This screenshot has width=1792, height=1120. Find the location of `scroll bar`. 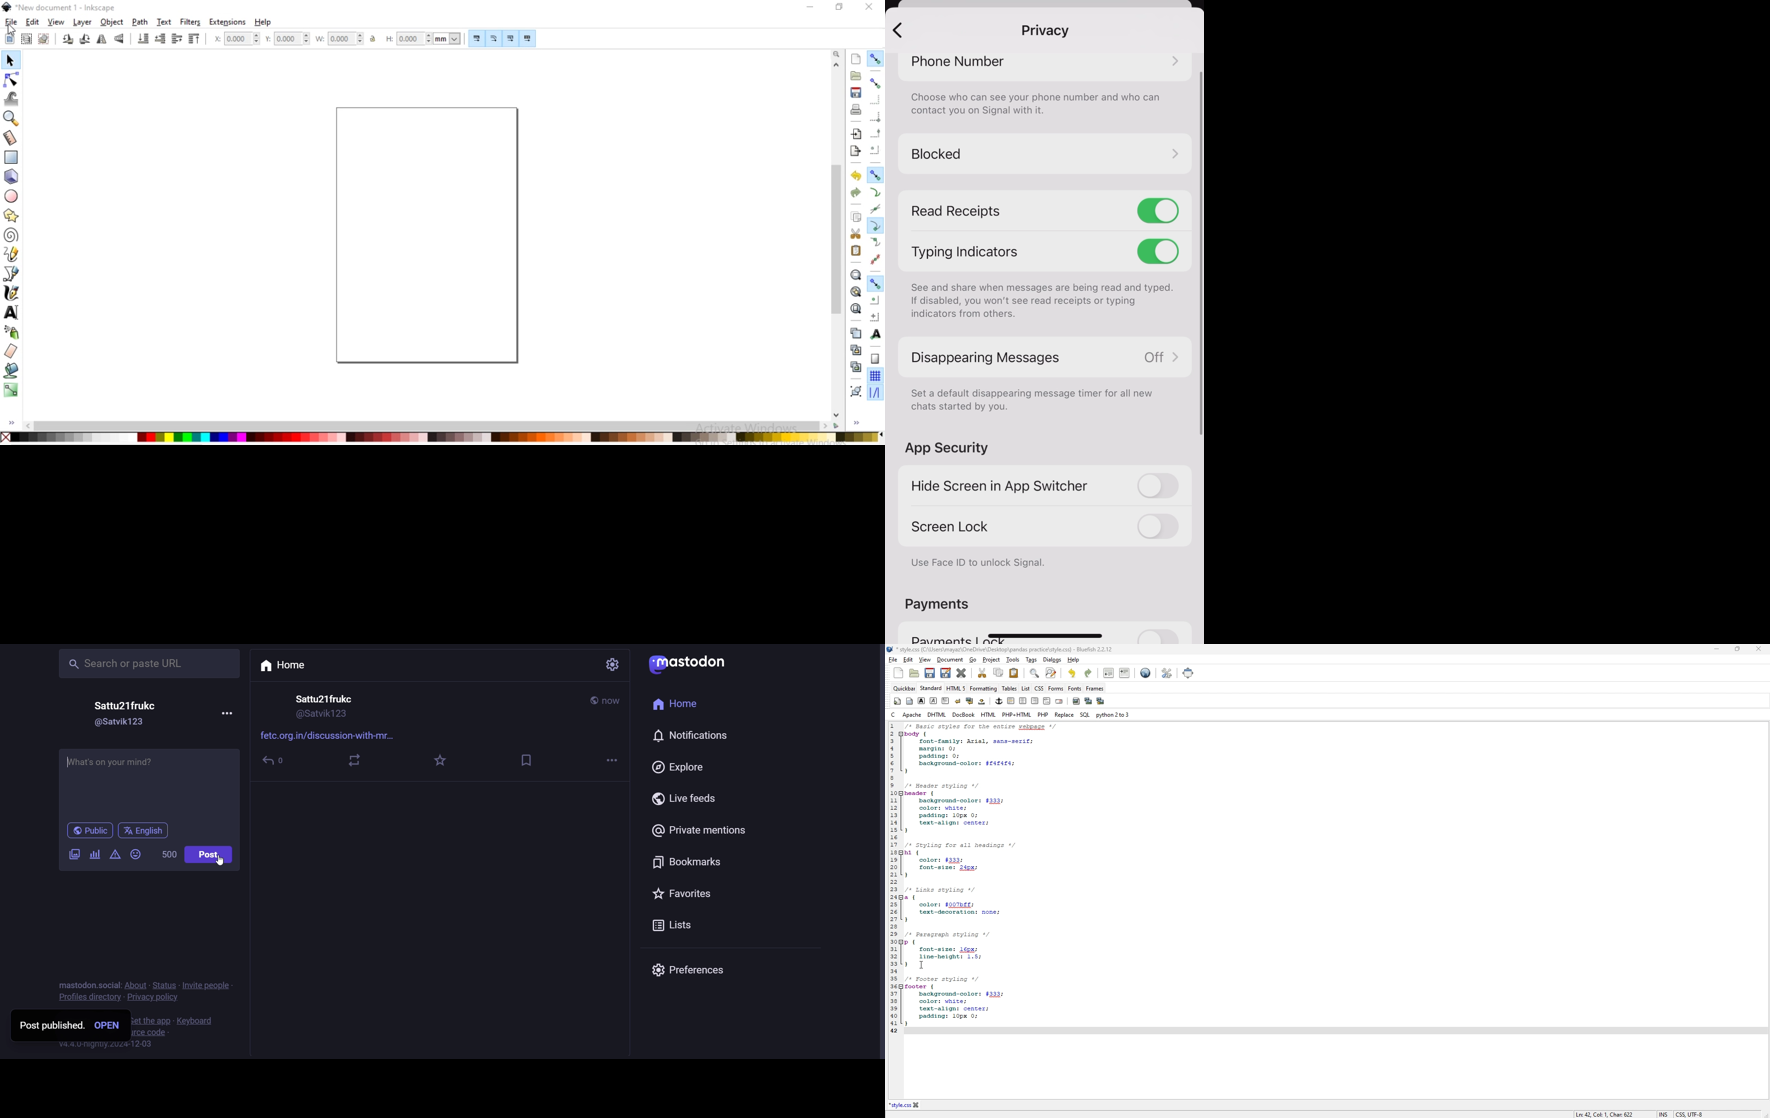

scroll bar is located at coordinates (1202, 253).